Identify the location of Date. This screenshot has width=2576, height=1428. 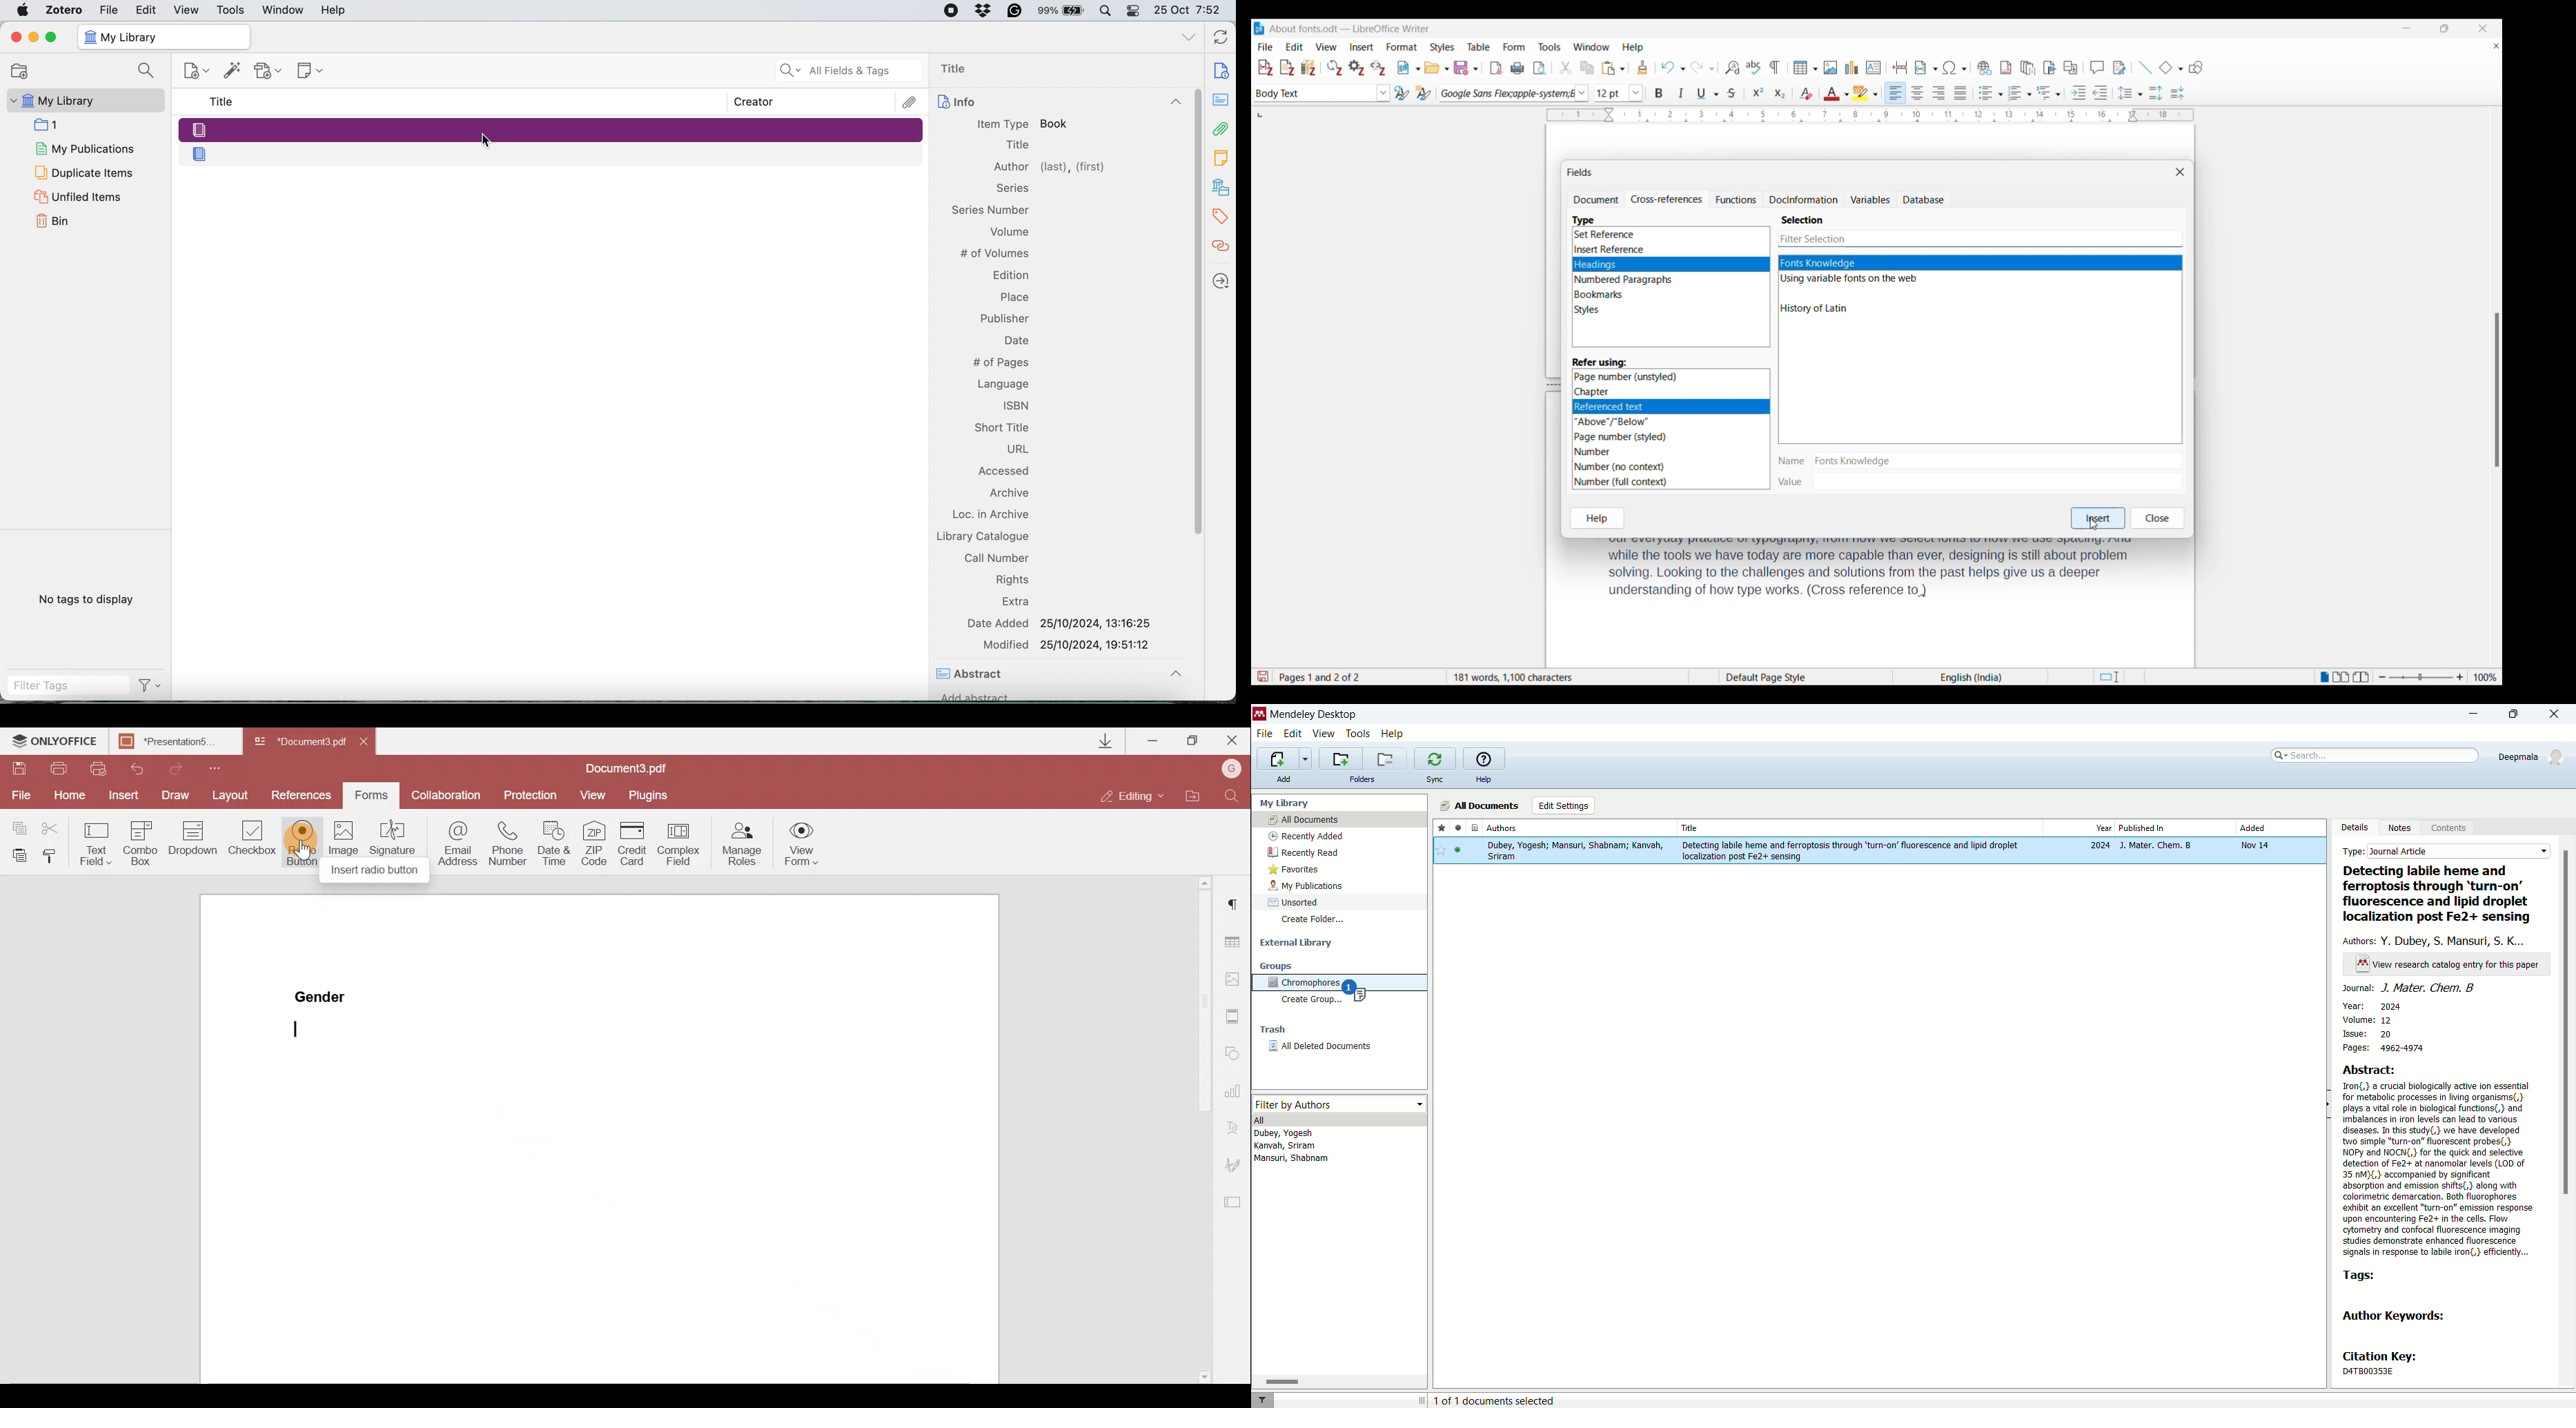
(1015, 340).